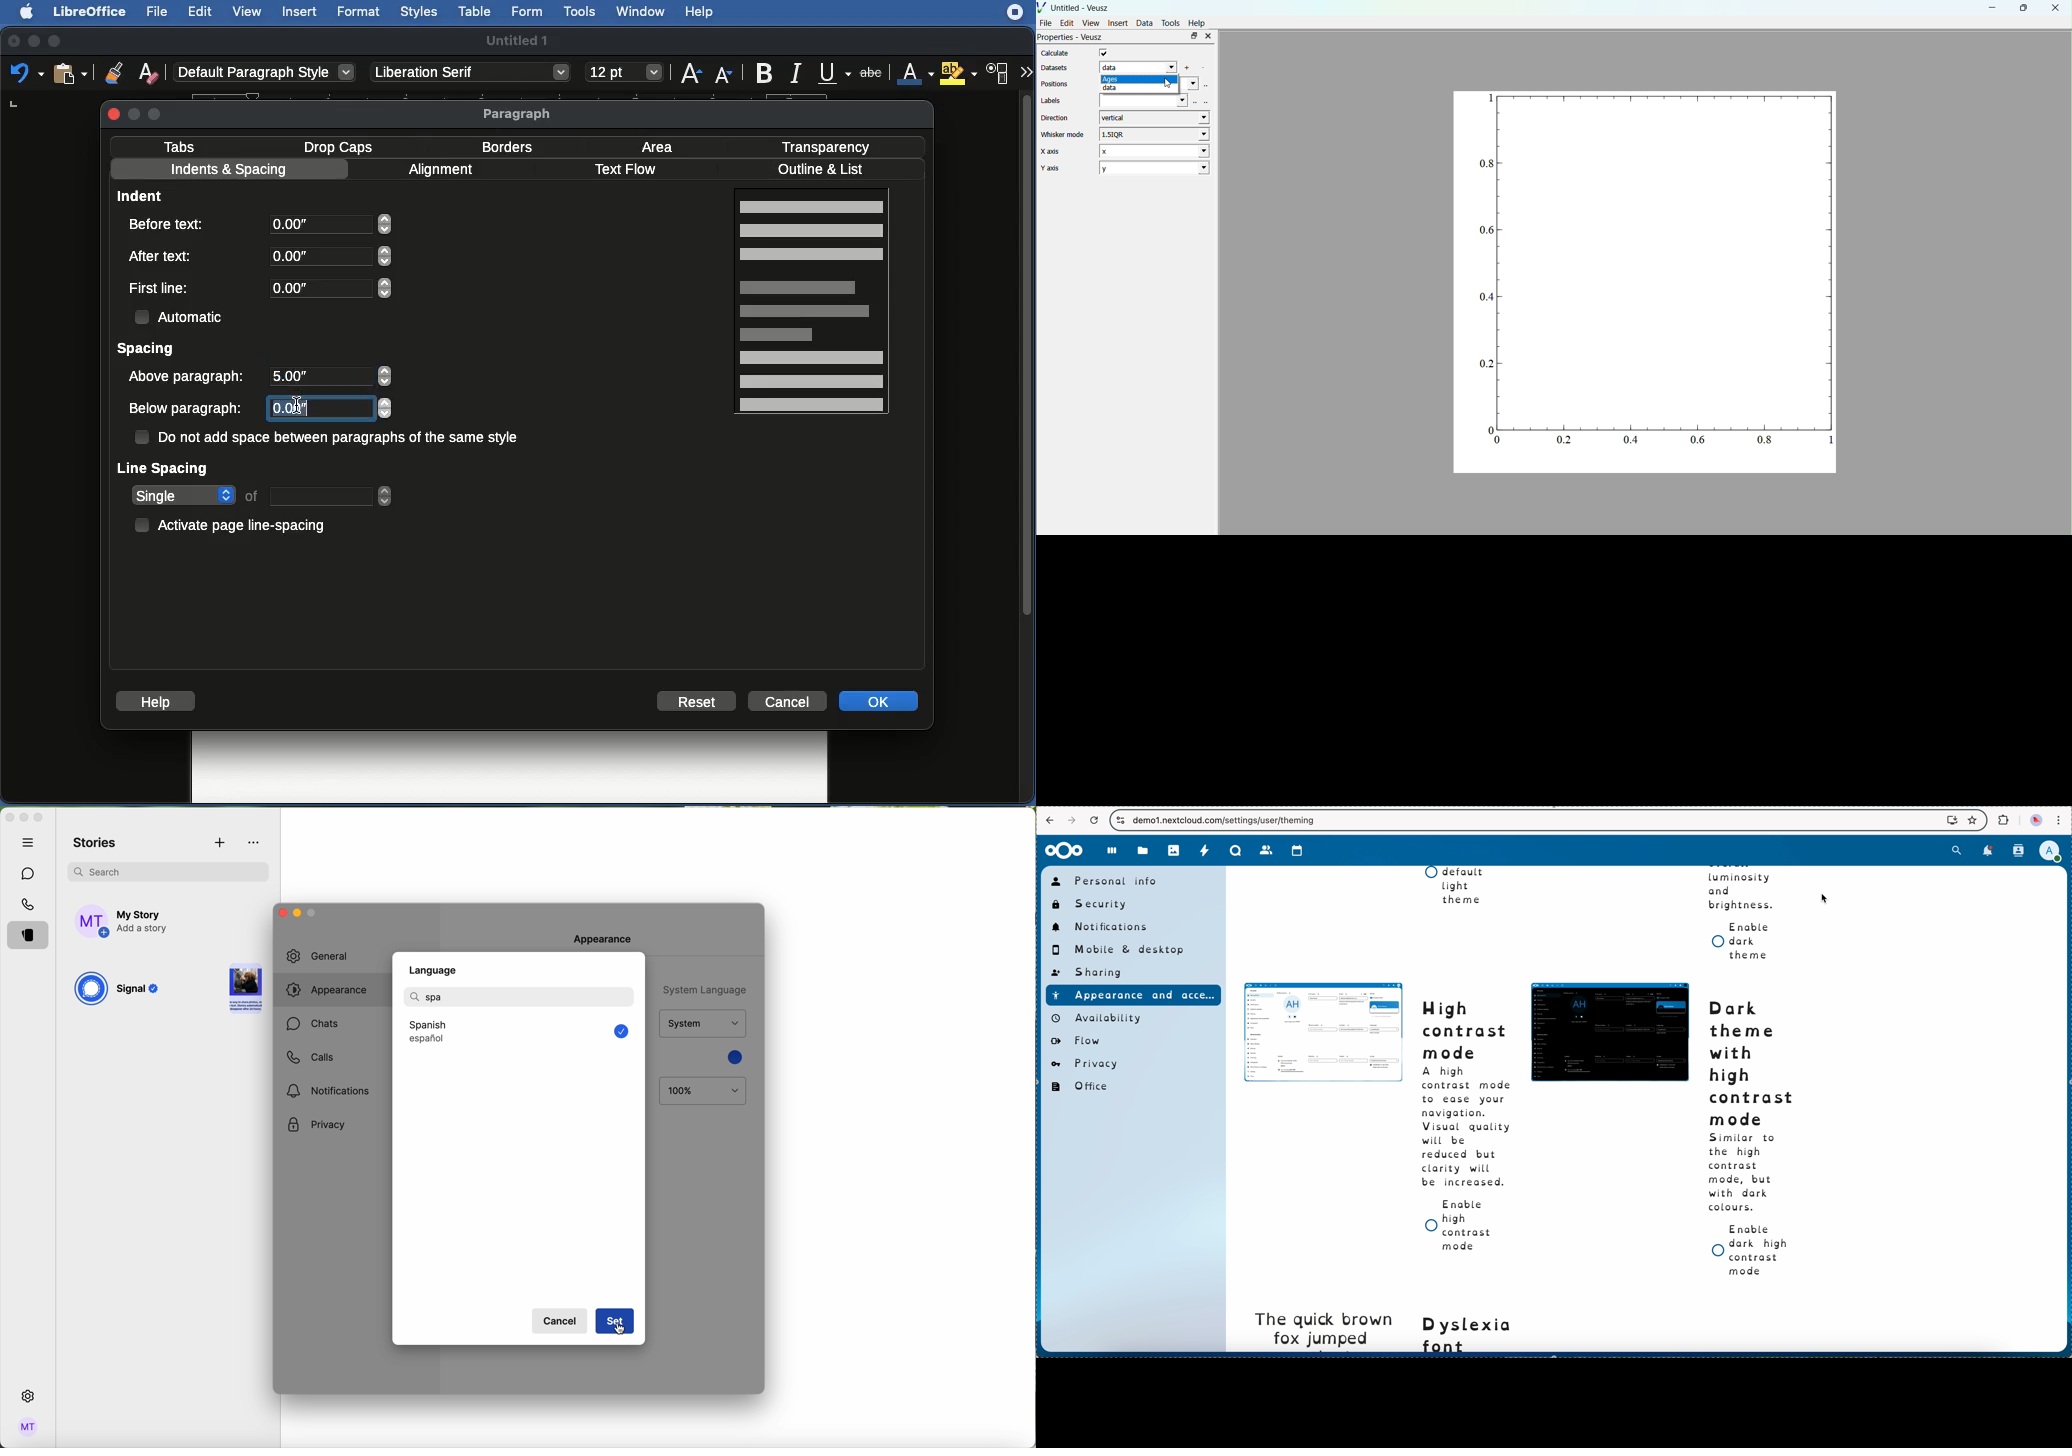 The image size is (2072, 1456). What do you see at coordinates (1075, 6) in the screenshot?
I see `Untitled - Veusz` at bounding box center [1075, 6].